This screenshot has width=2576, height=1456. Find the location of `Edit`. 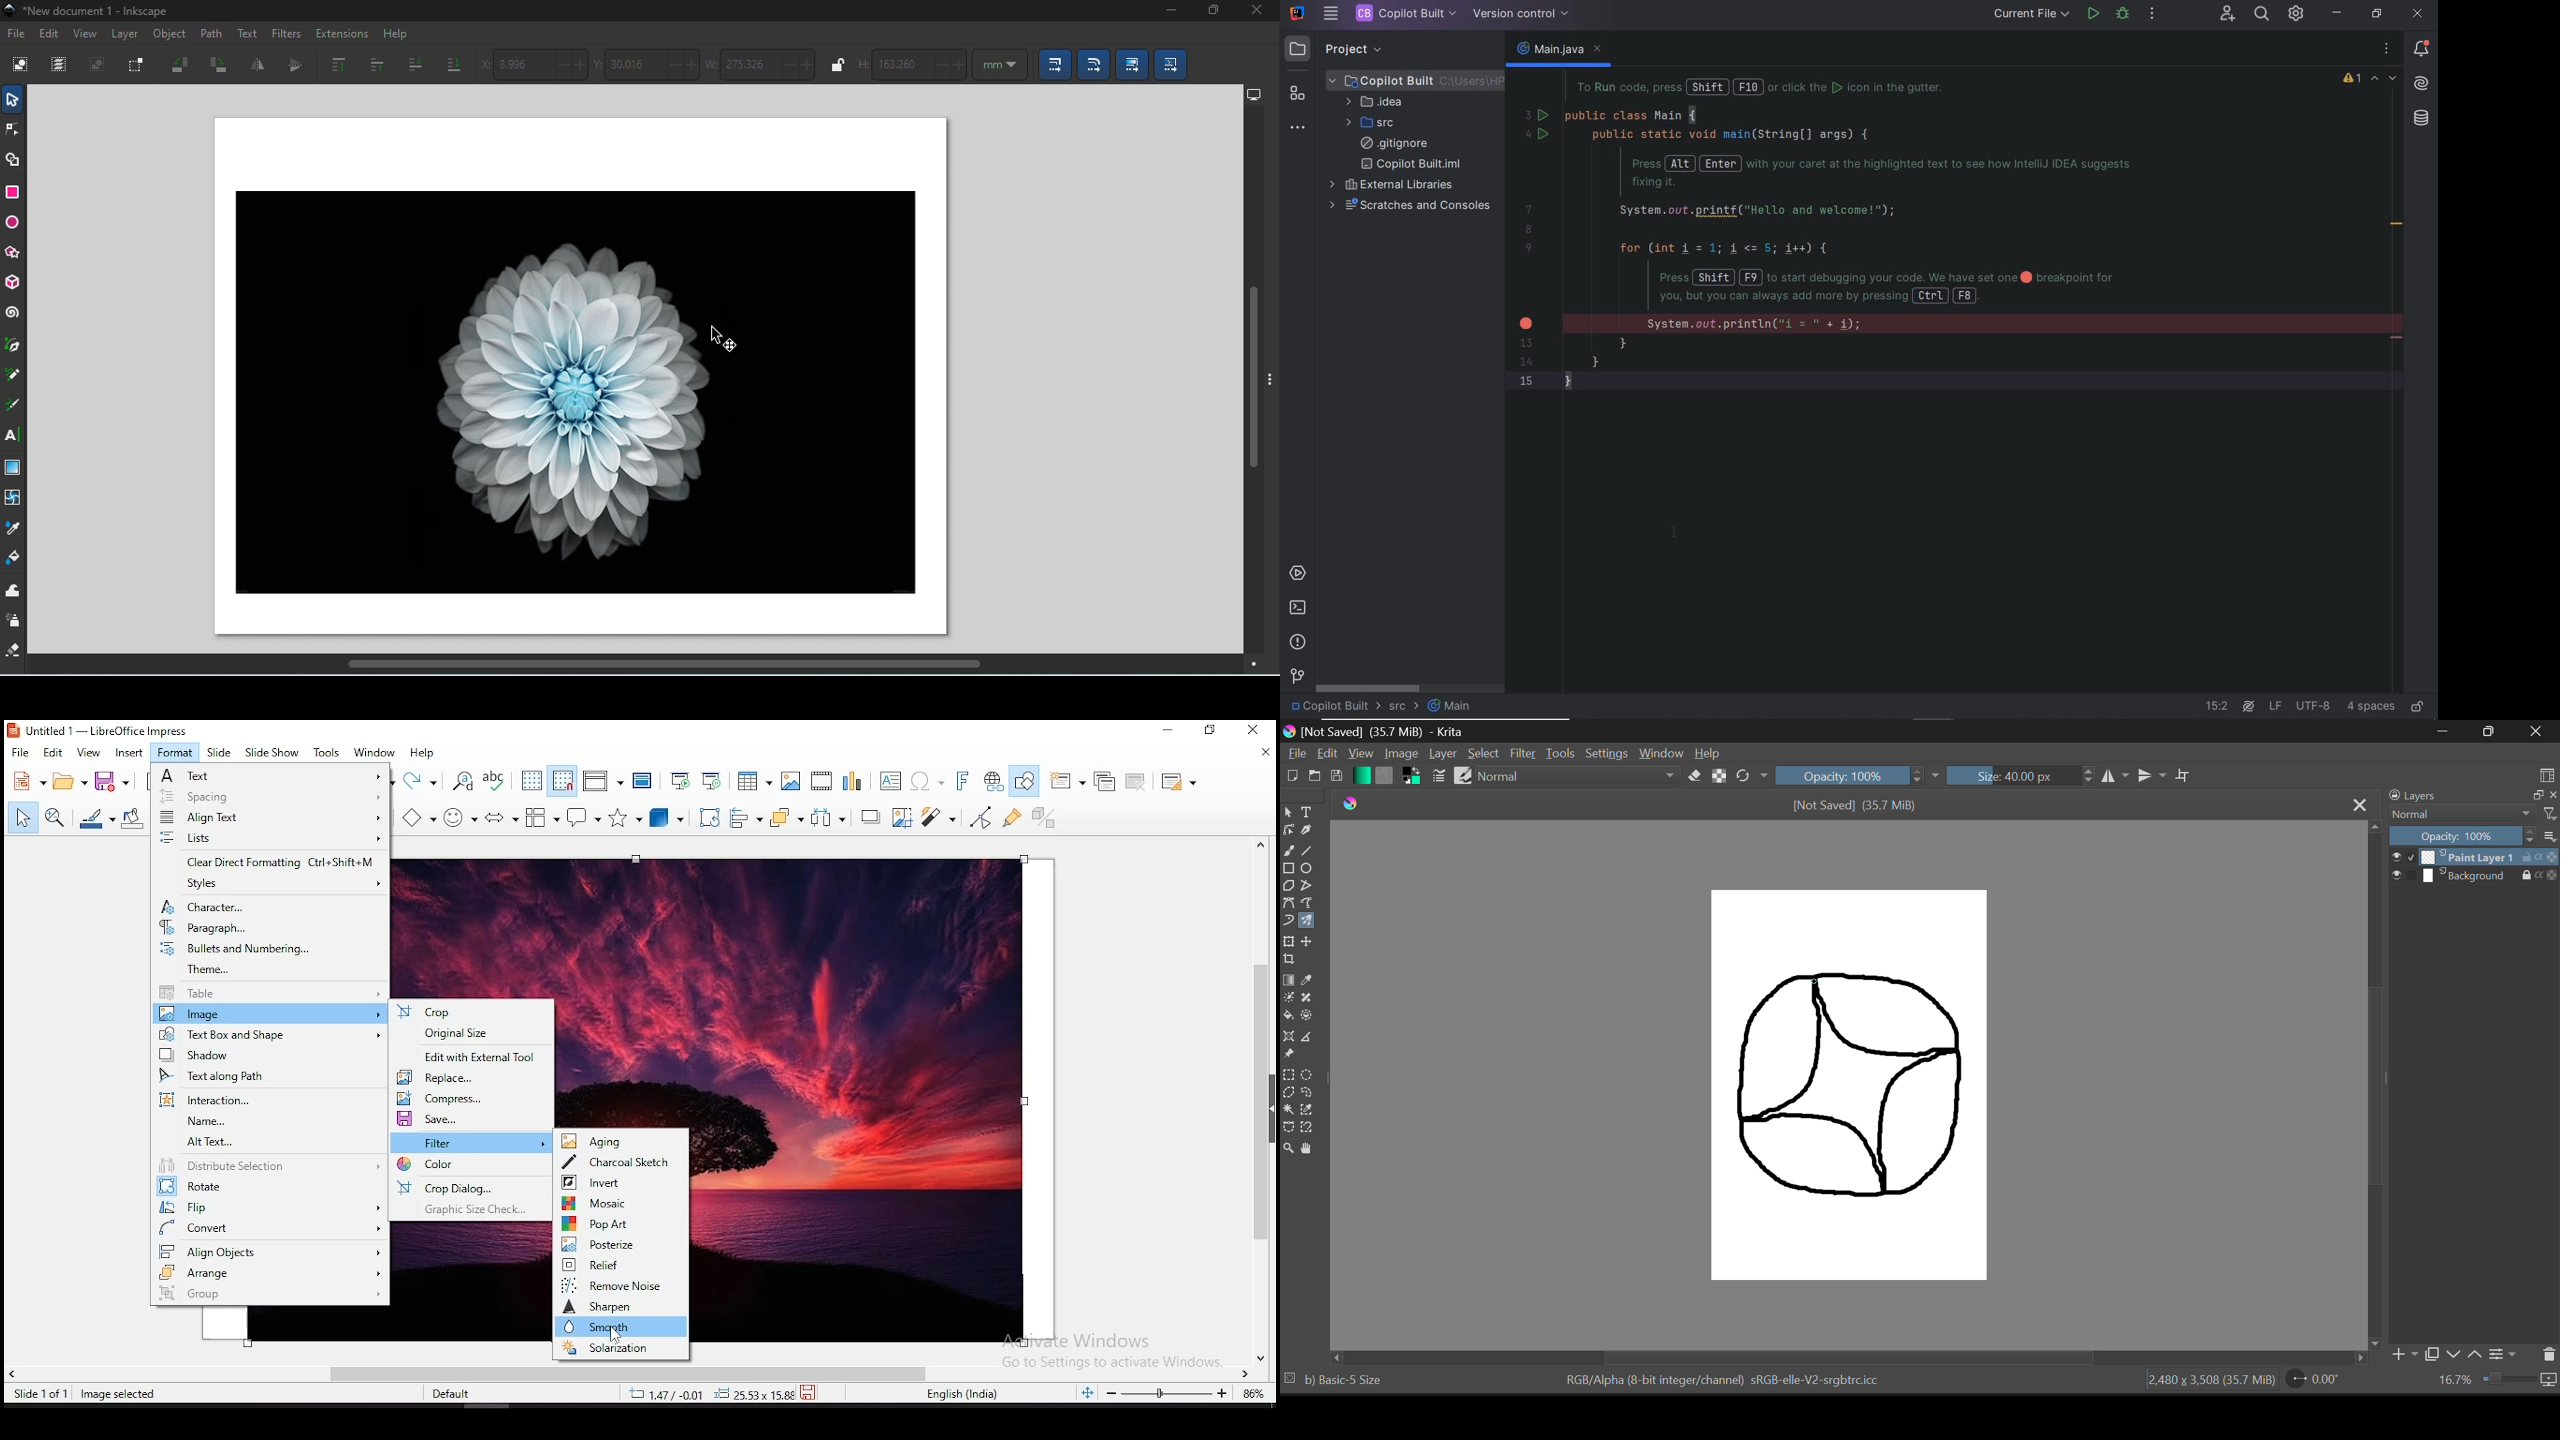

Edit is located at coordinates (1327, 754).